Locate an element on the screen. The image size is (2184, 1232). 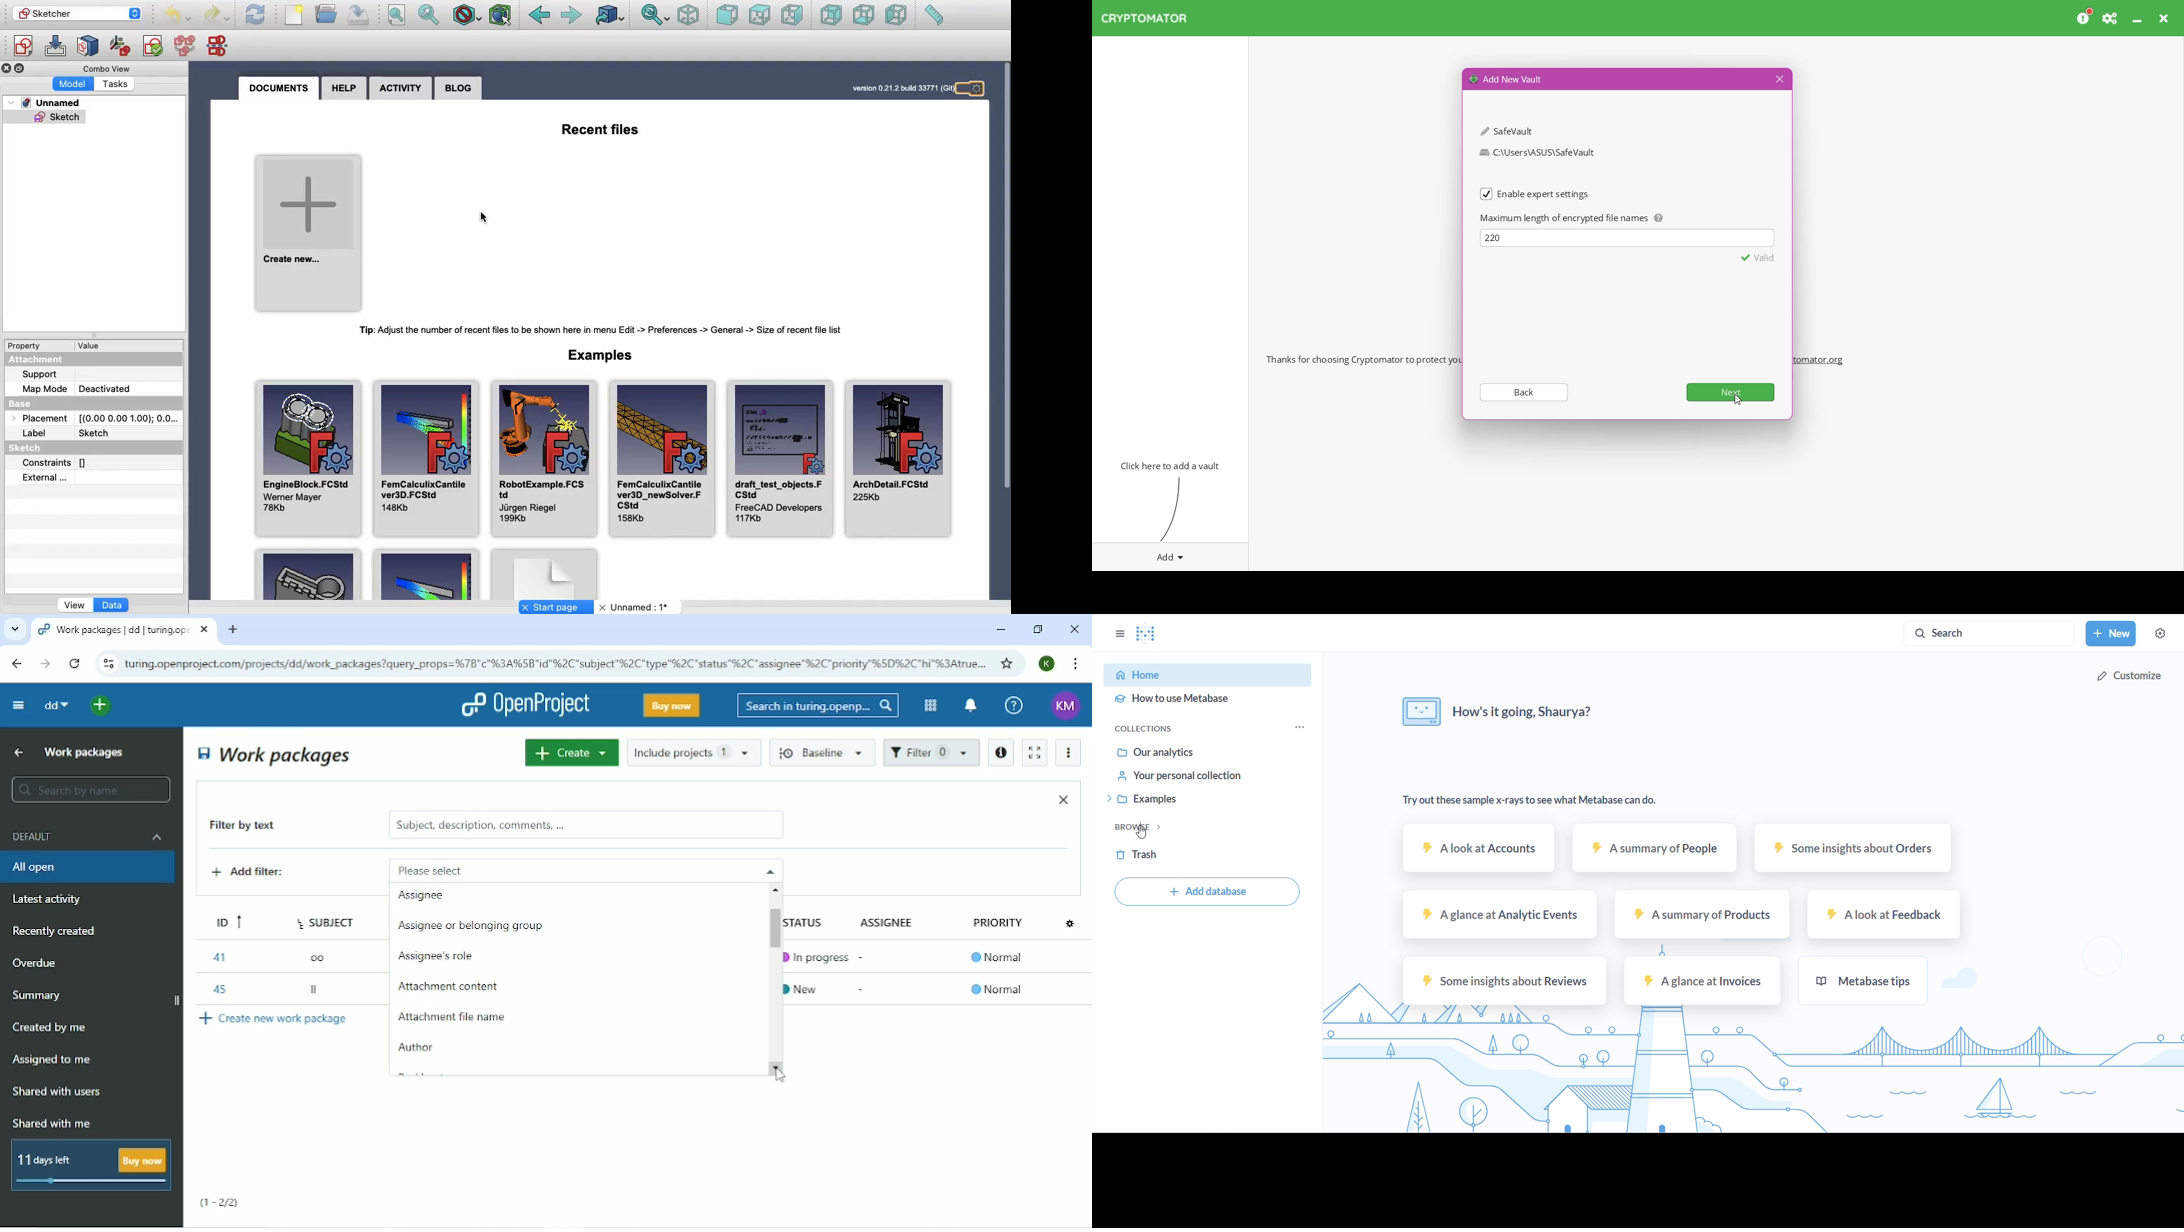
To notification center is located at coordinates (969, 707).